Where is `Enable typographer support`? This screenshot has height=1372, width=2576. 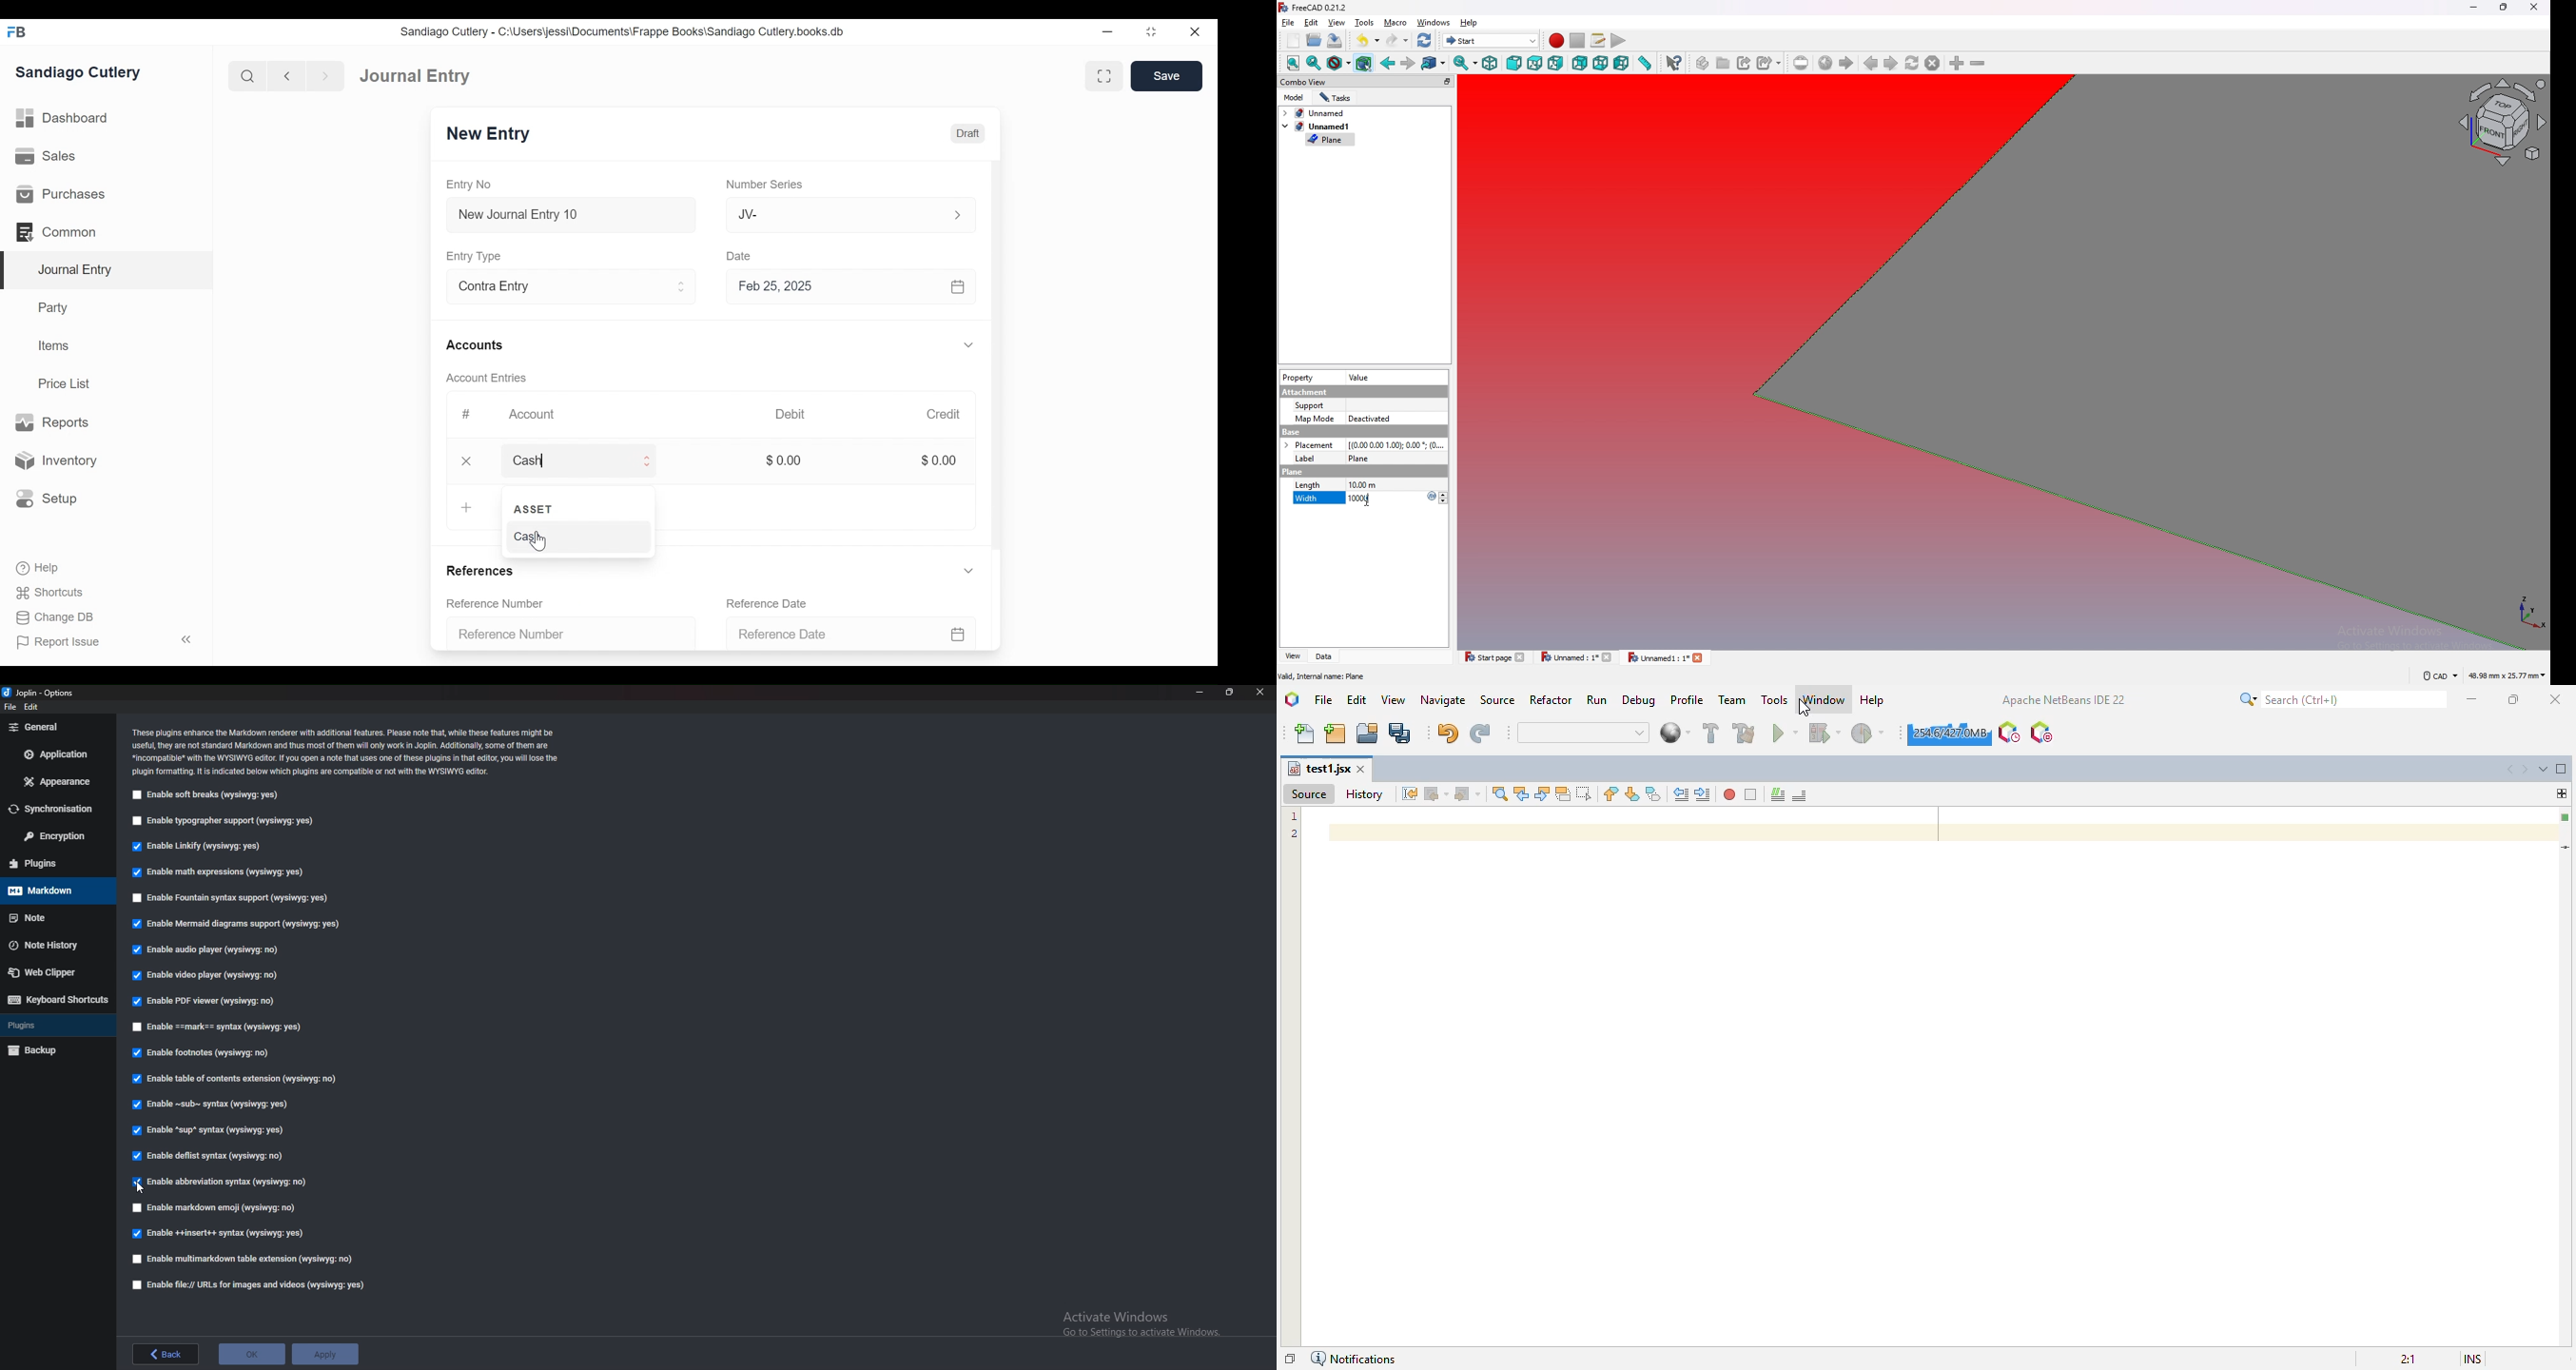 Enable typographer support is located at coordinates (230, 822).